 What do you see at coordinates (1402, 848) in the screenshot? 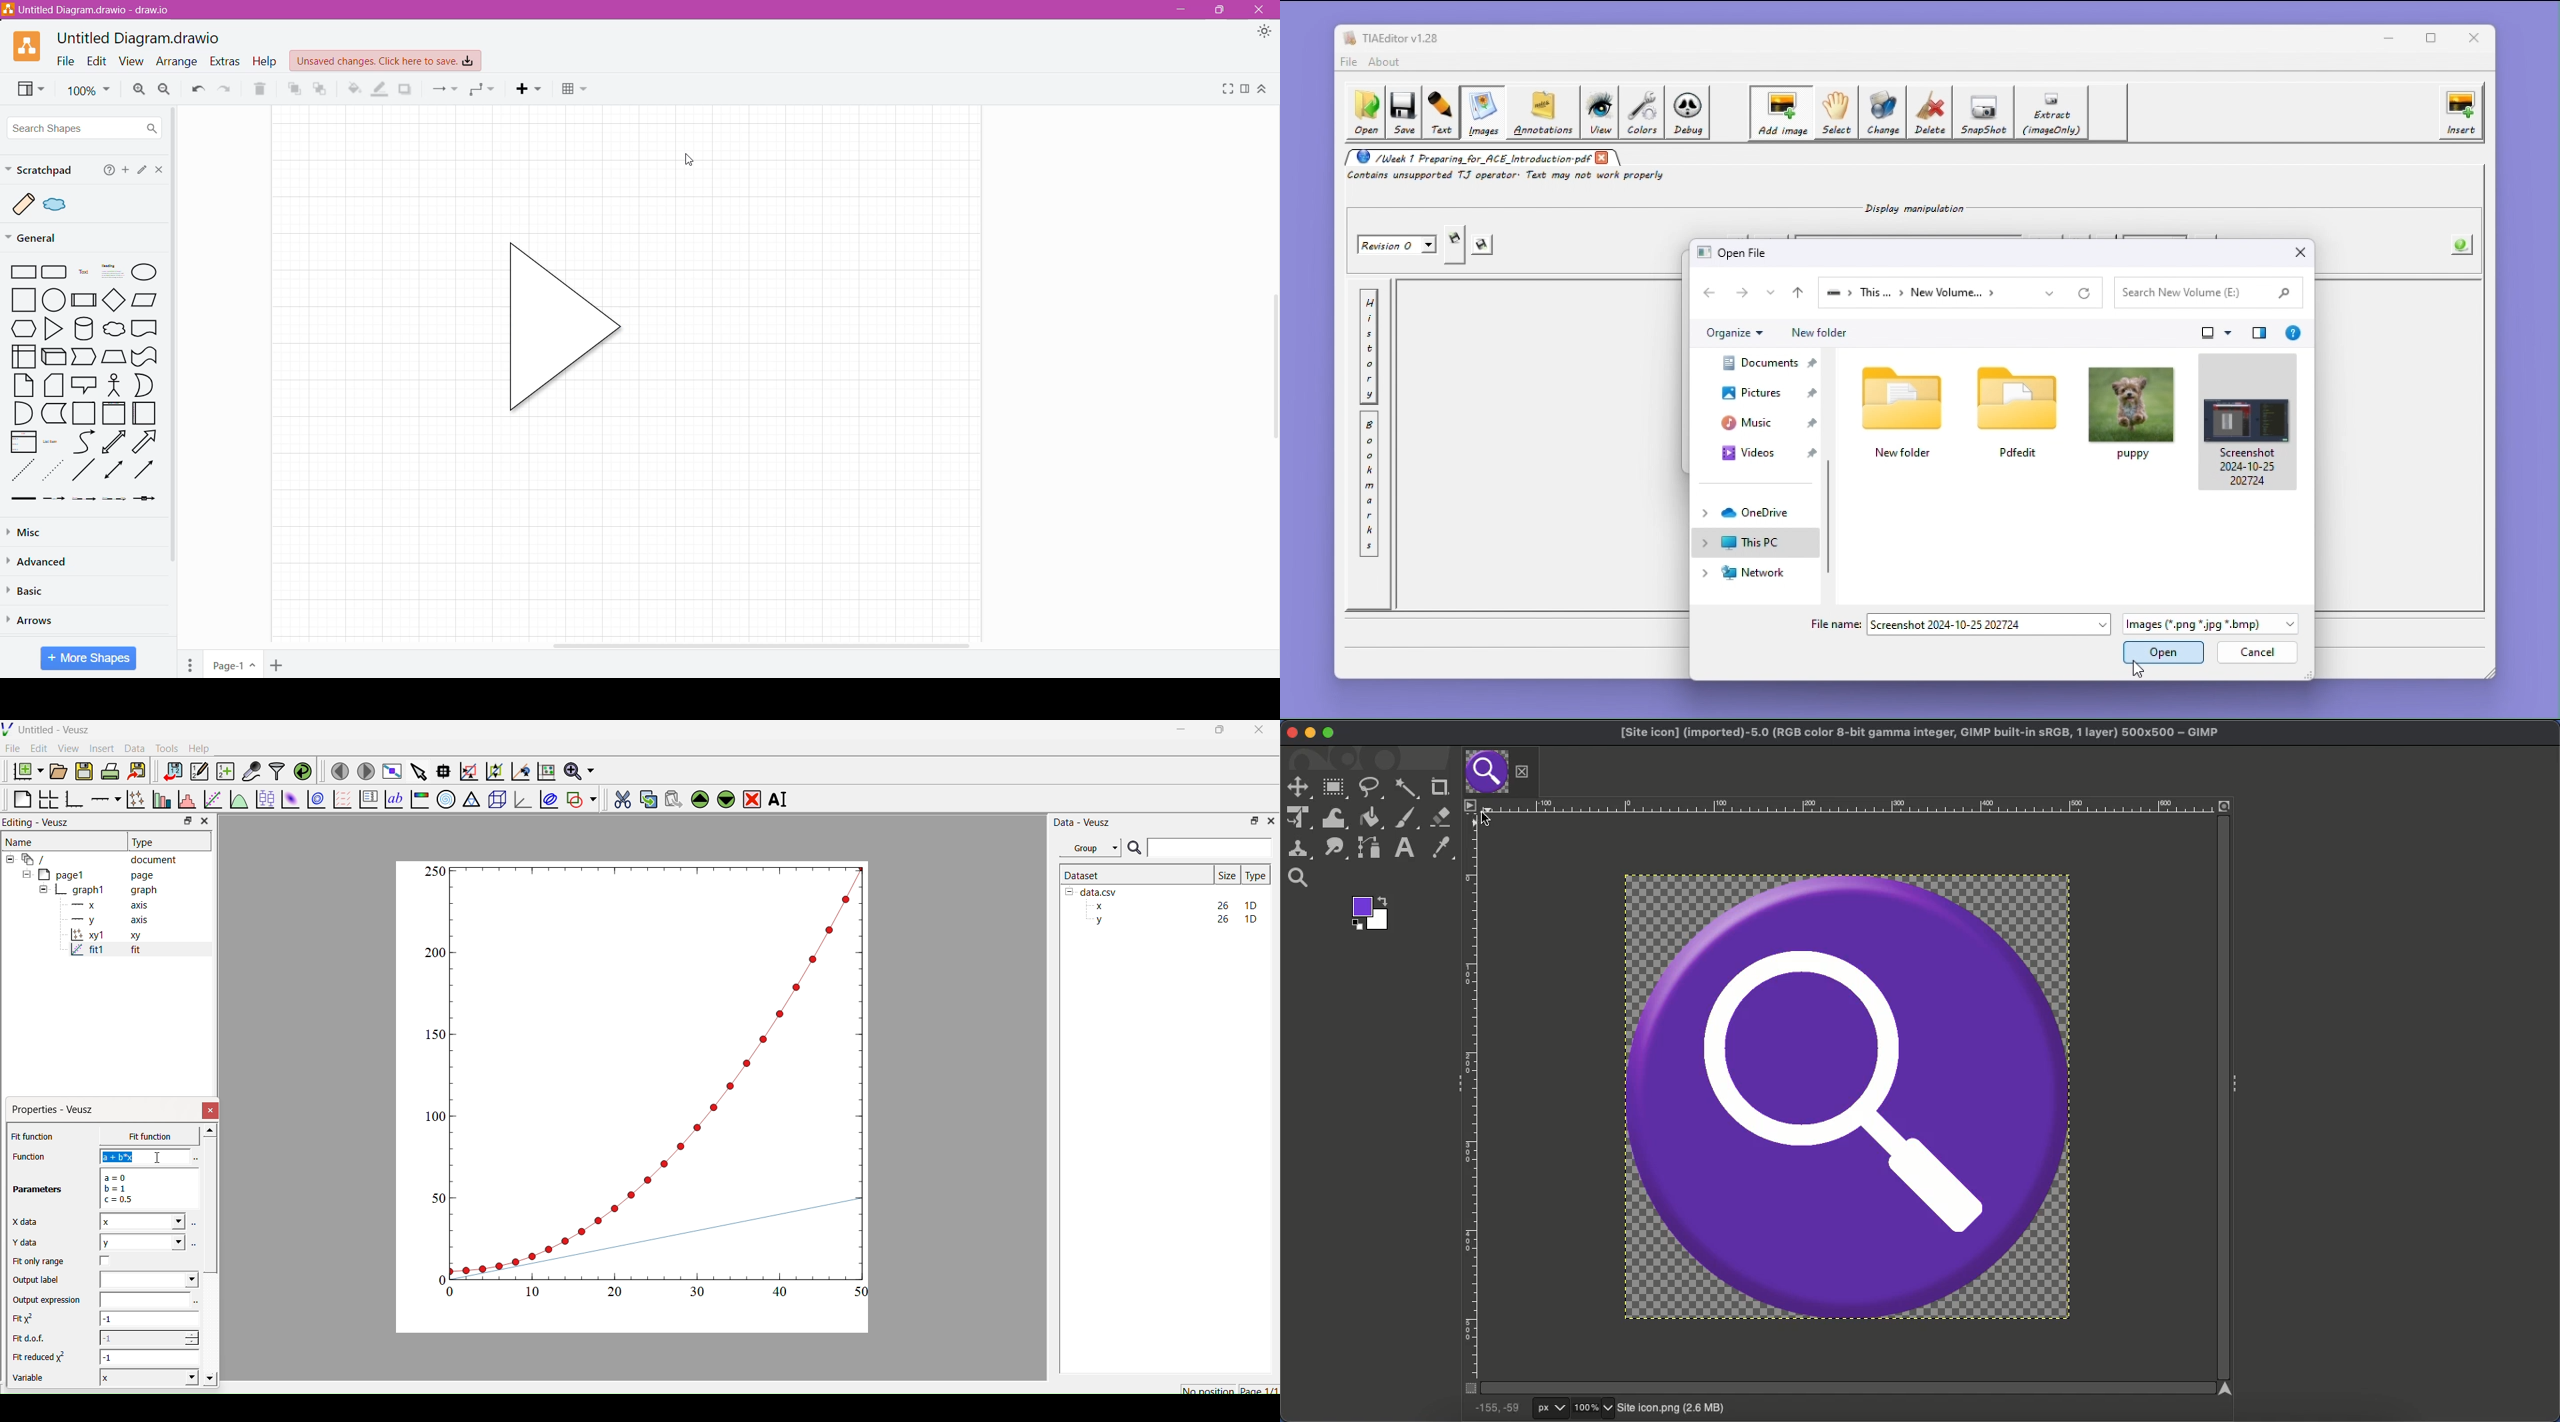
I see `Text` at bounding box center [1402, 848].